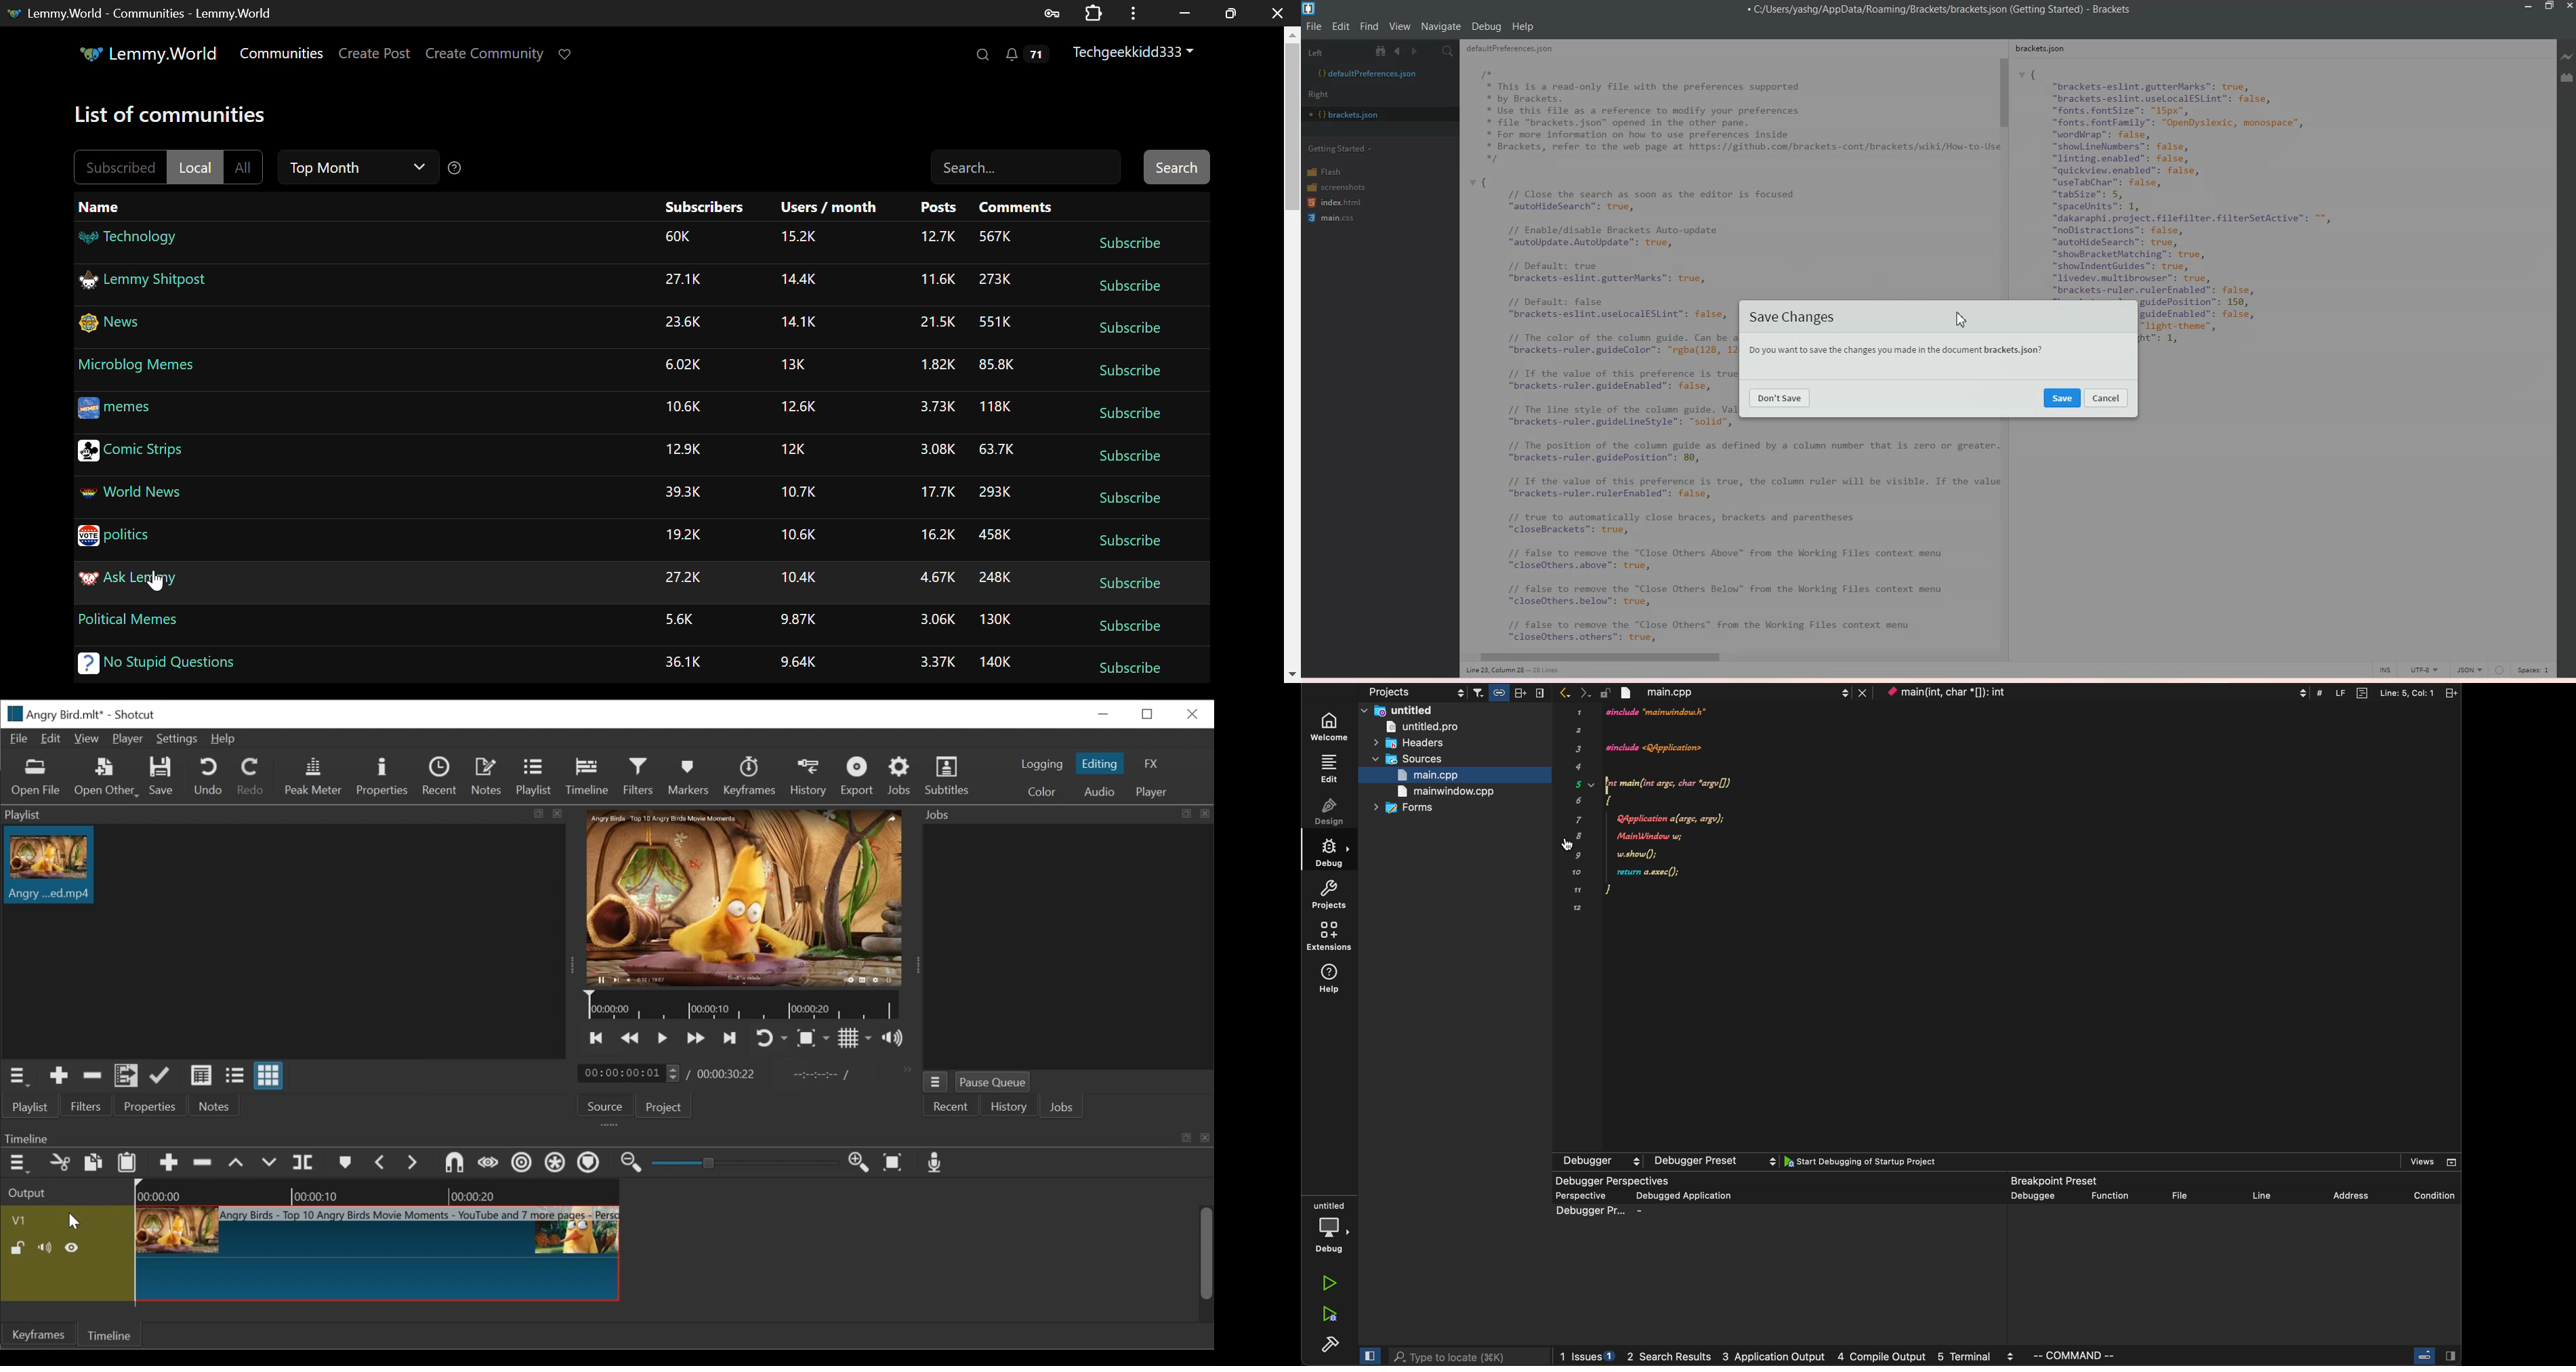 The image size is (2576, 1372). I want to click on Find in Files, so click(1449, 52).